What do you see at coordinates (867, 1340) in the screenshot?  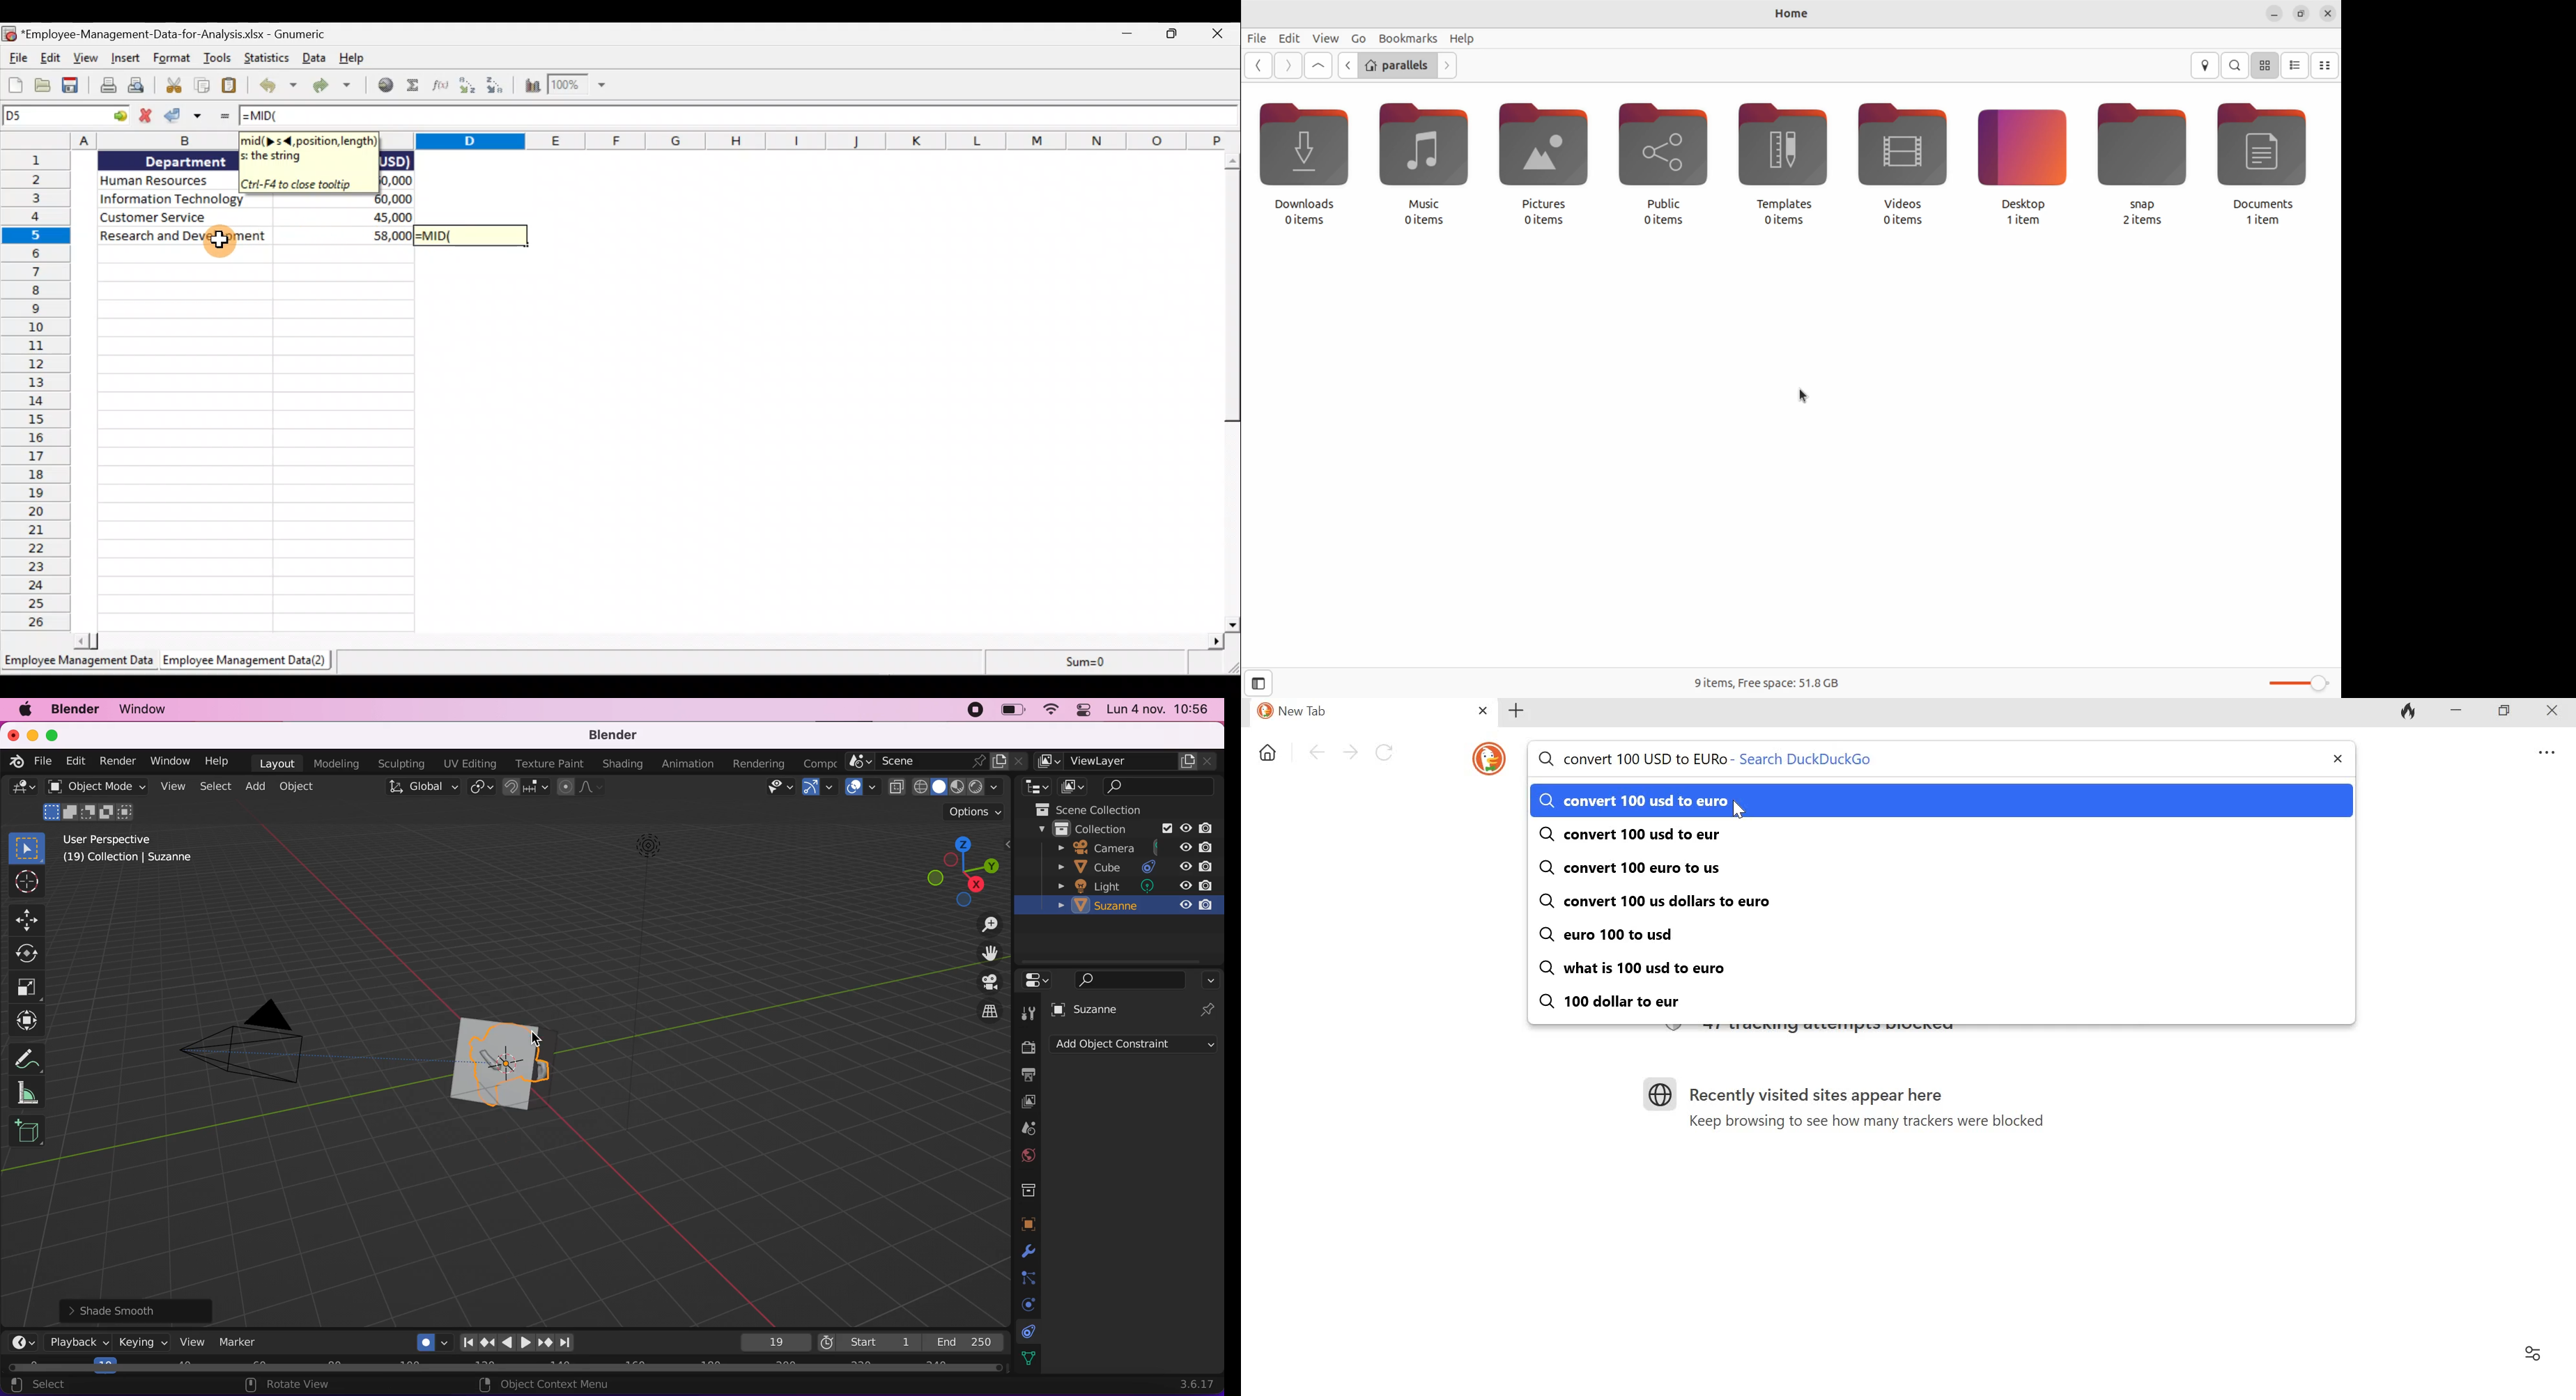 I see `first frame` at bounding box center [867, 1340].